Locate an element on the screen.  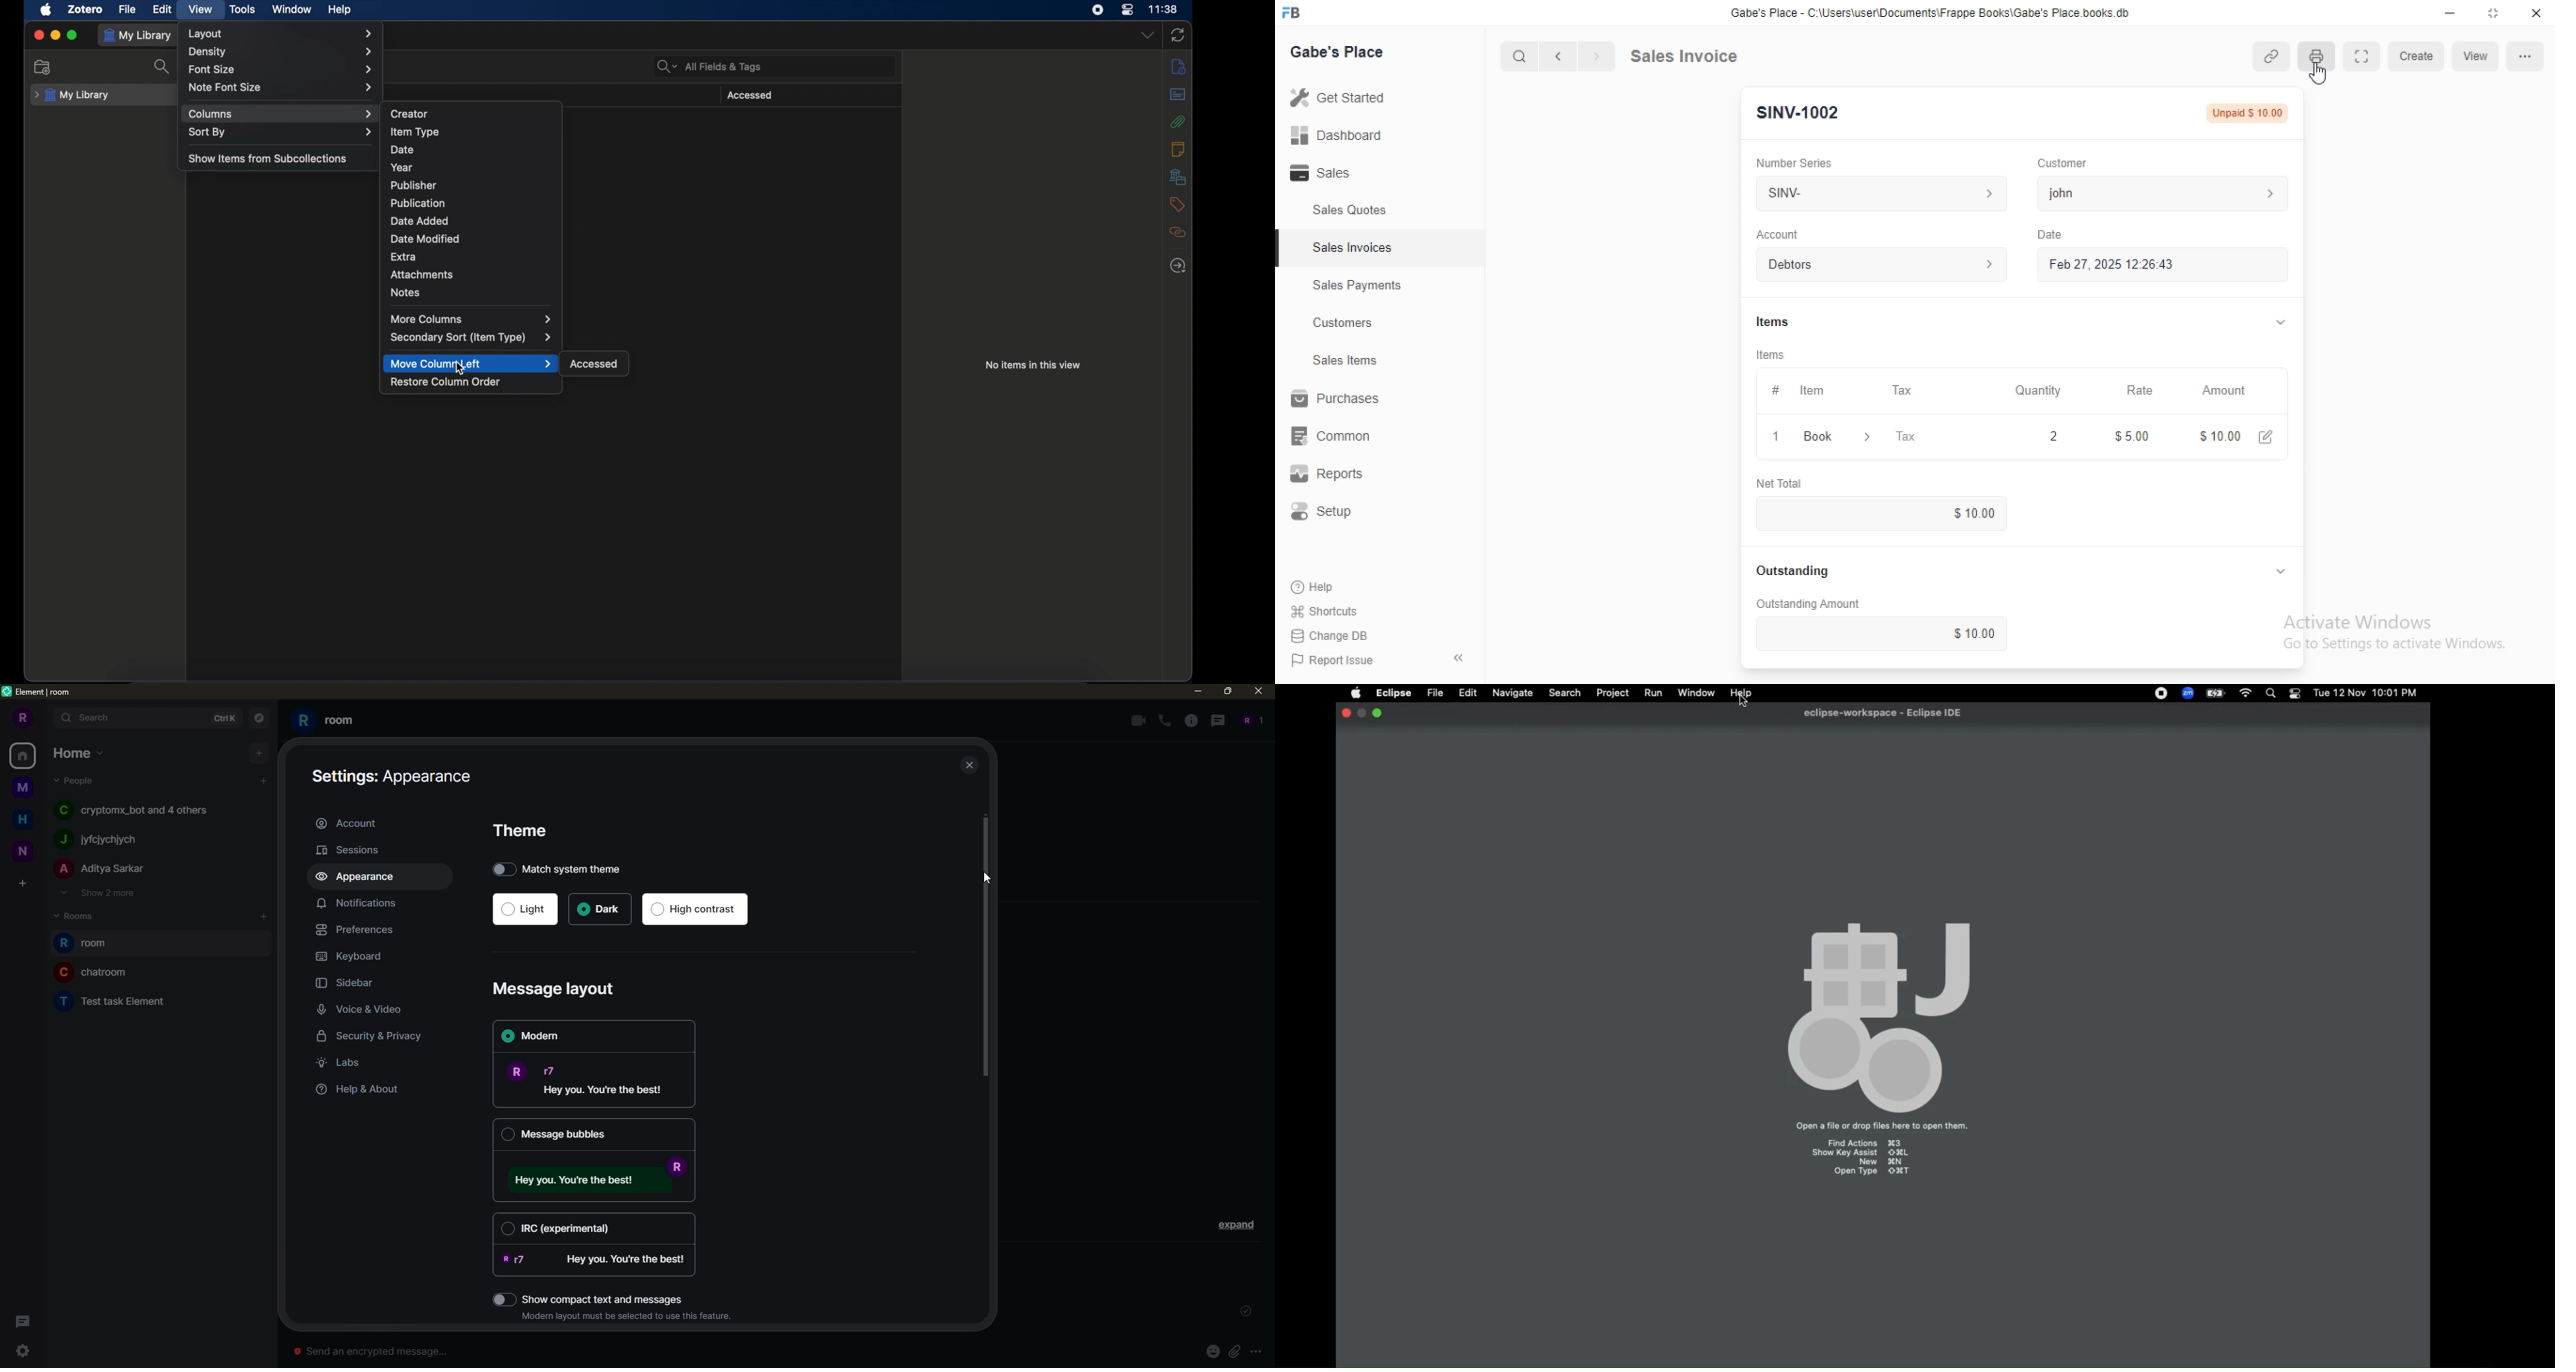
match system theme is located at coordinates (566, 868).